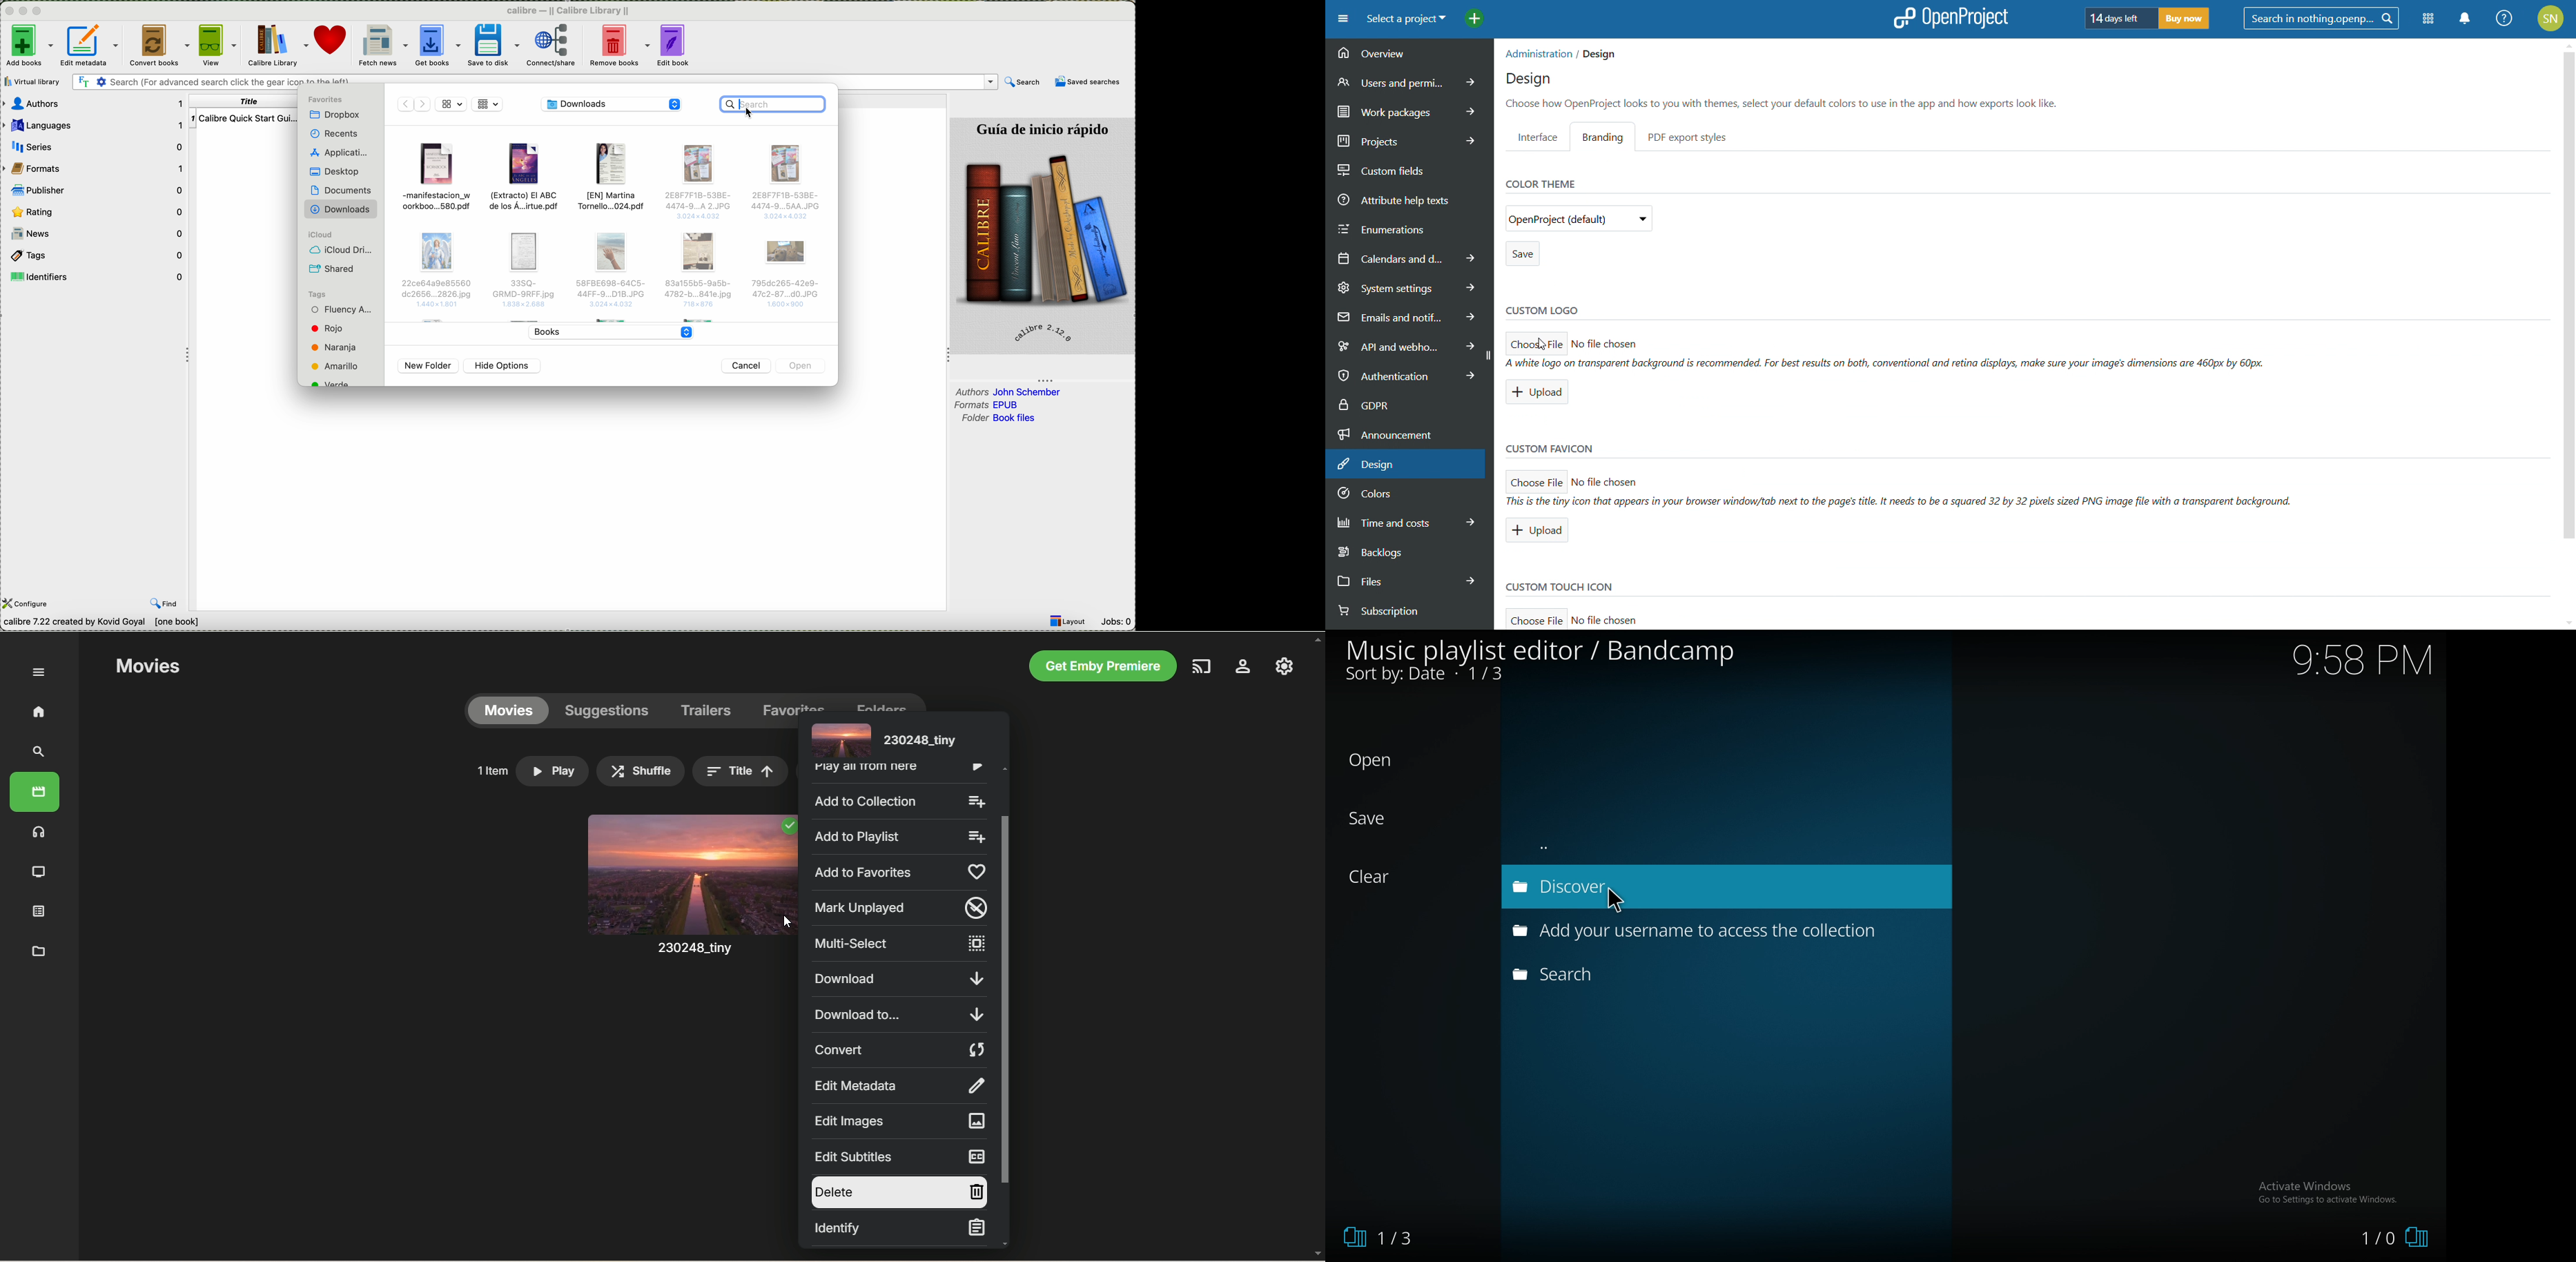 The height and width of the screenshot is (1288, 2576). What do you see at coordinates (1010, 392) in the screenshot?
I see `authors` at bounding box center [1010, 392].